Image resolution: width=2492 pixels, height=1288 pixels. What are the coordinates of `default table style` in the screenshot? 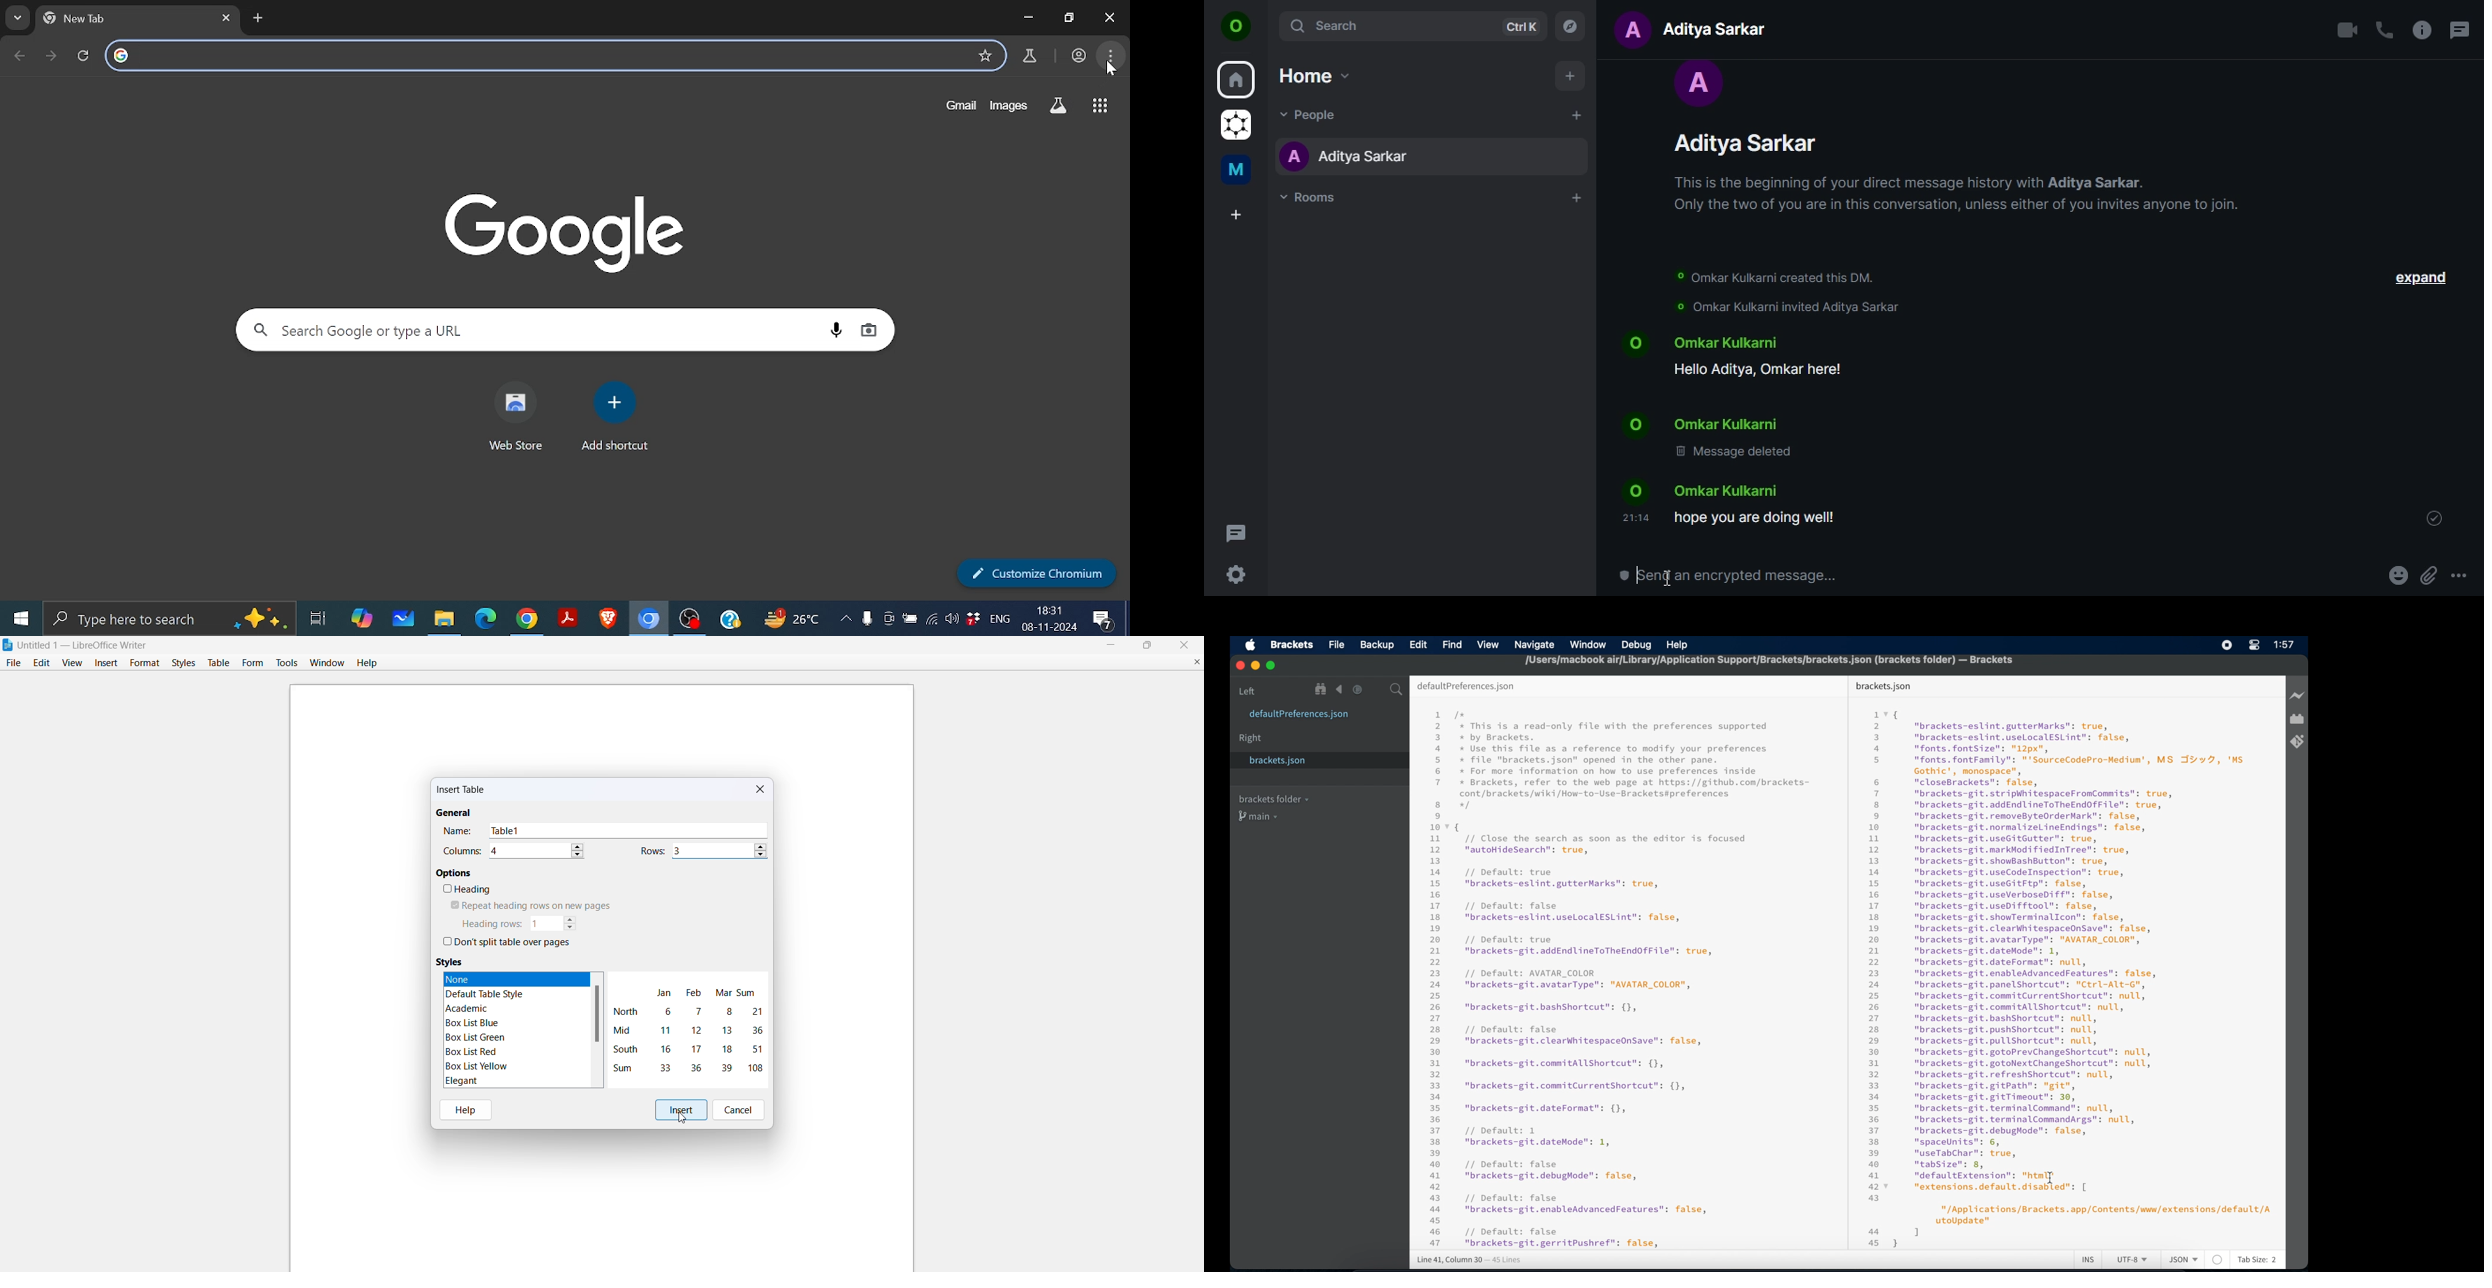 It's located at (489, 994).